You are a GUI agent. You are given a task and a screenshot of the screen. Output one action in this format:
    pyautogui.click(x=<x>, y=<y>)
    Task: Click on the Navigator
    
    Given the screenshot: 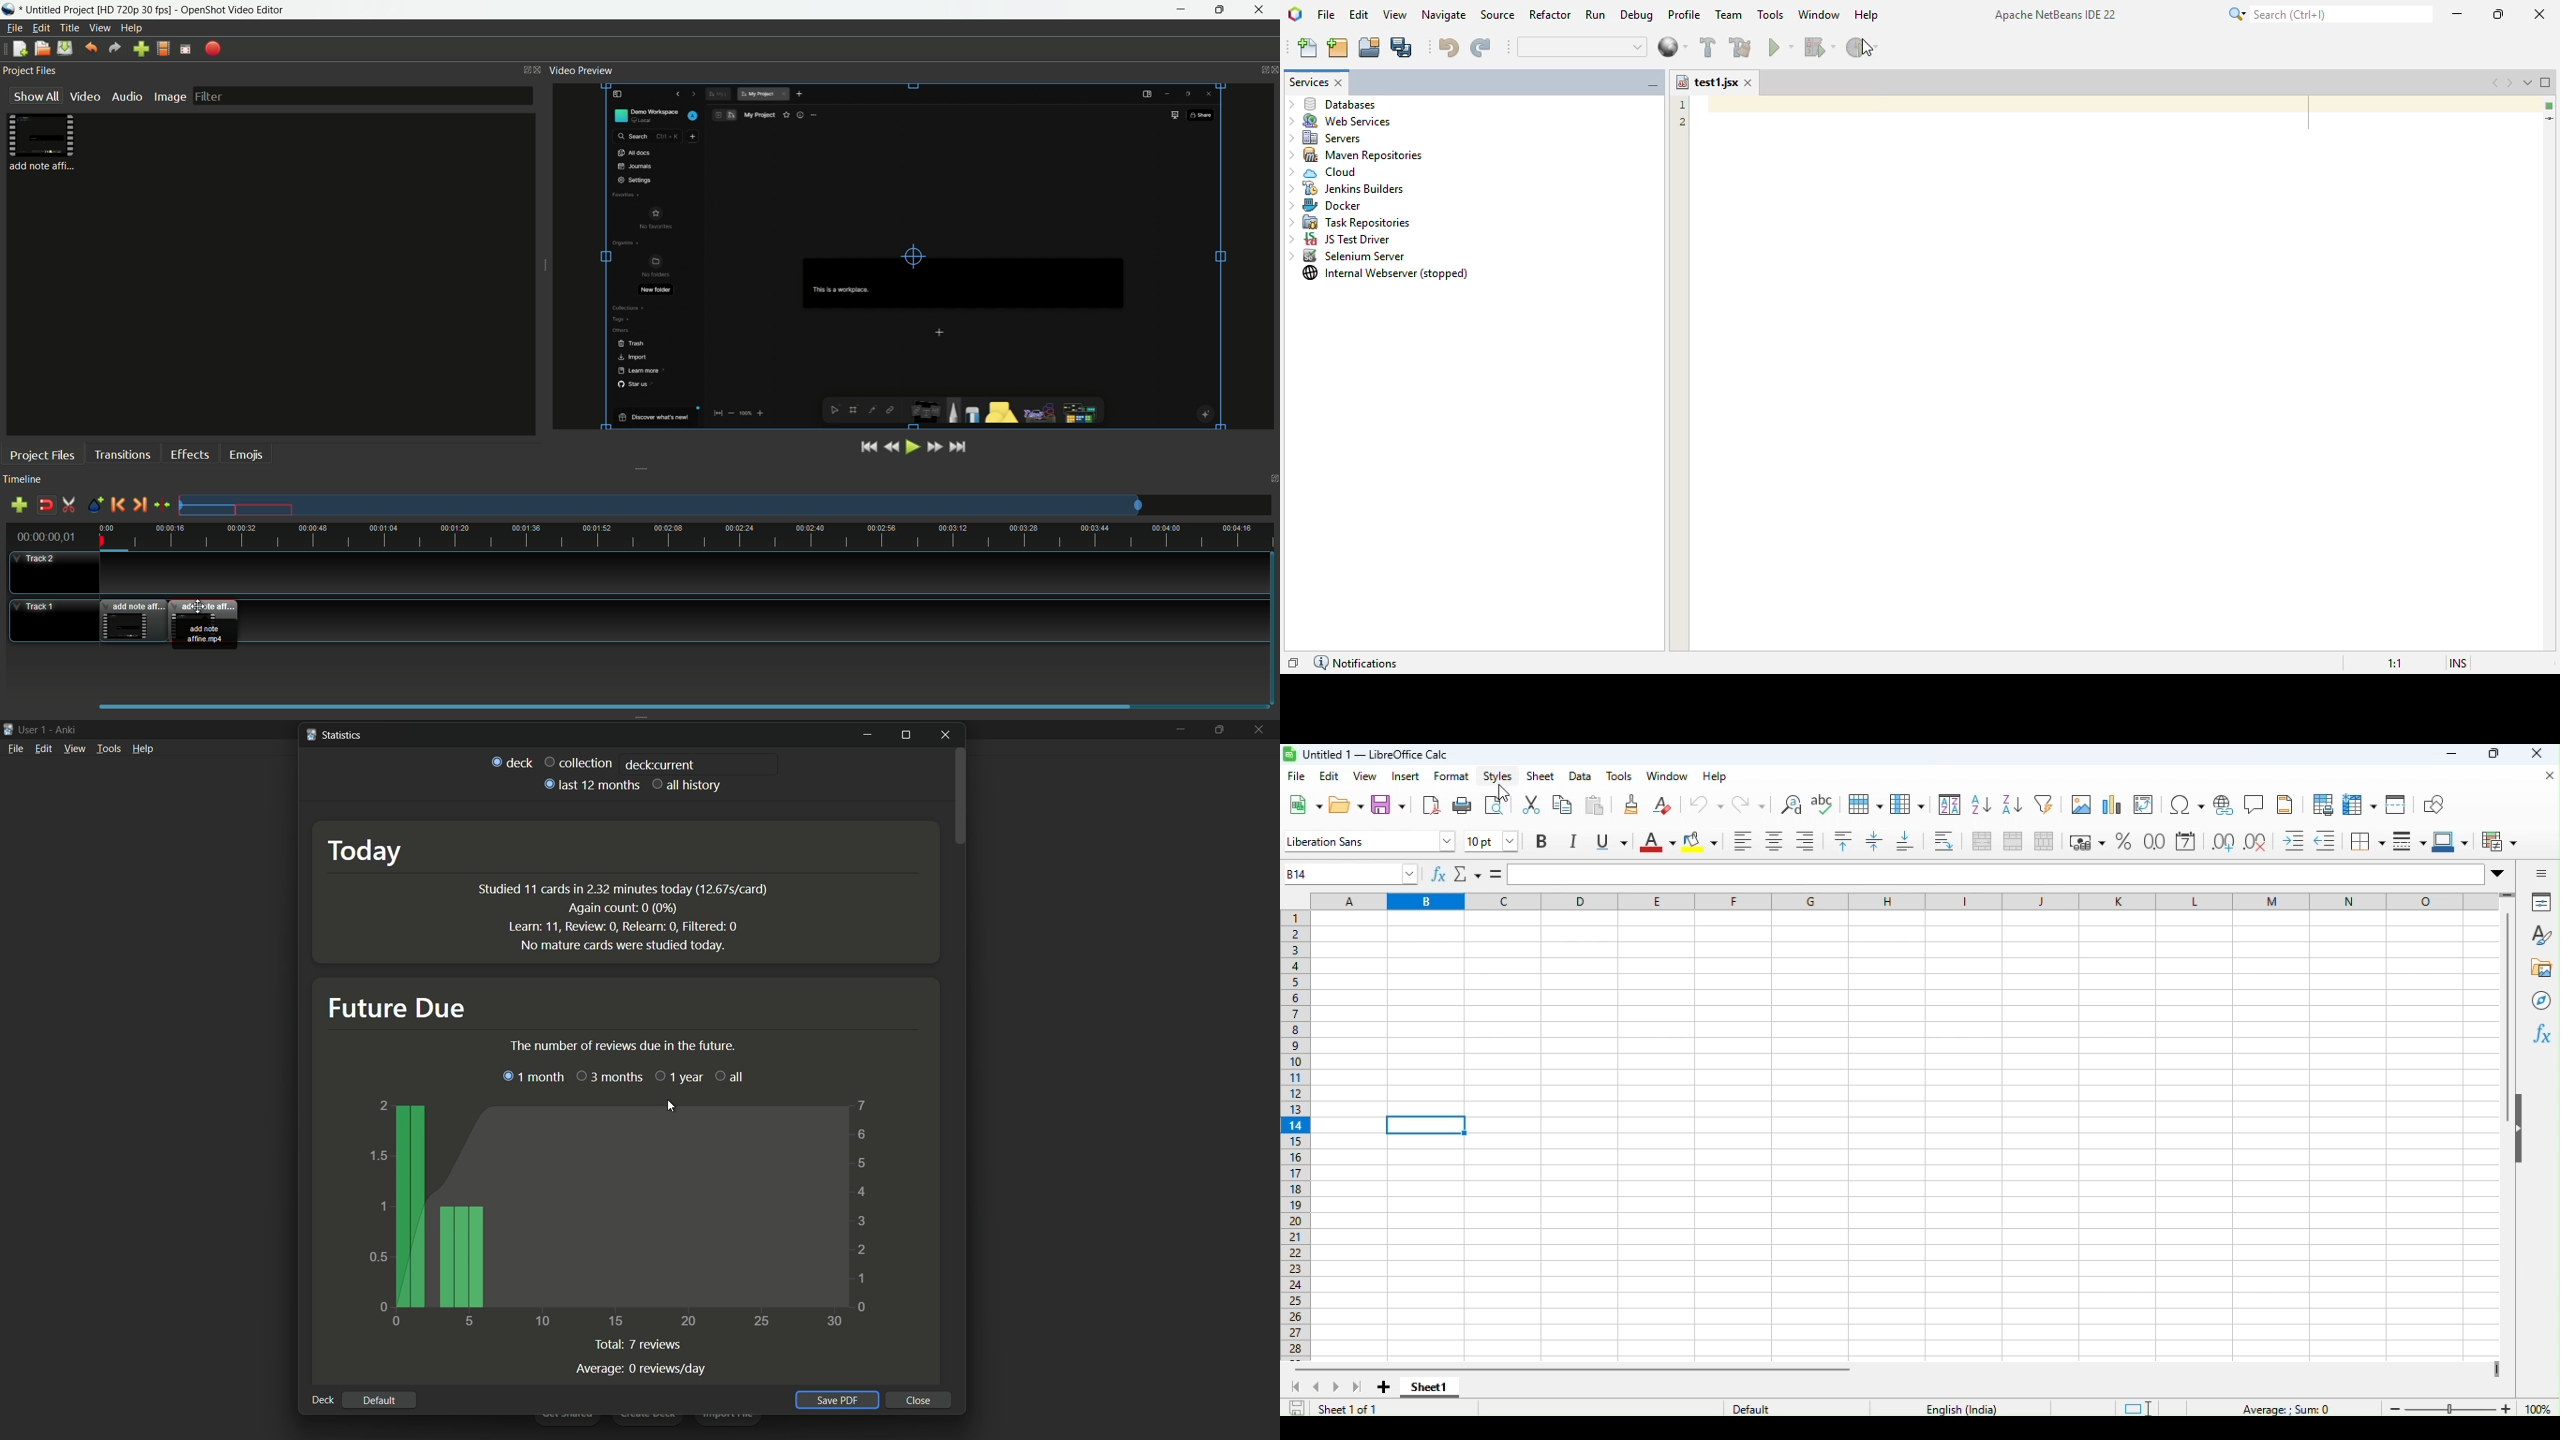 What is the action you would take?
    pyautogui.click(x=2540, y=997)
    